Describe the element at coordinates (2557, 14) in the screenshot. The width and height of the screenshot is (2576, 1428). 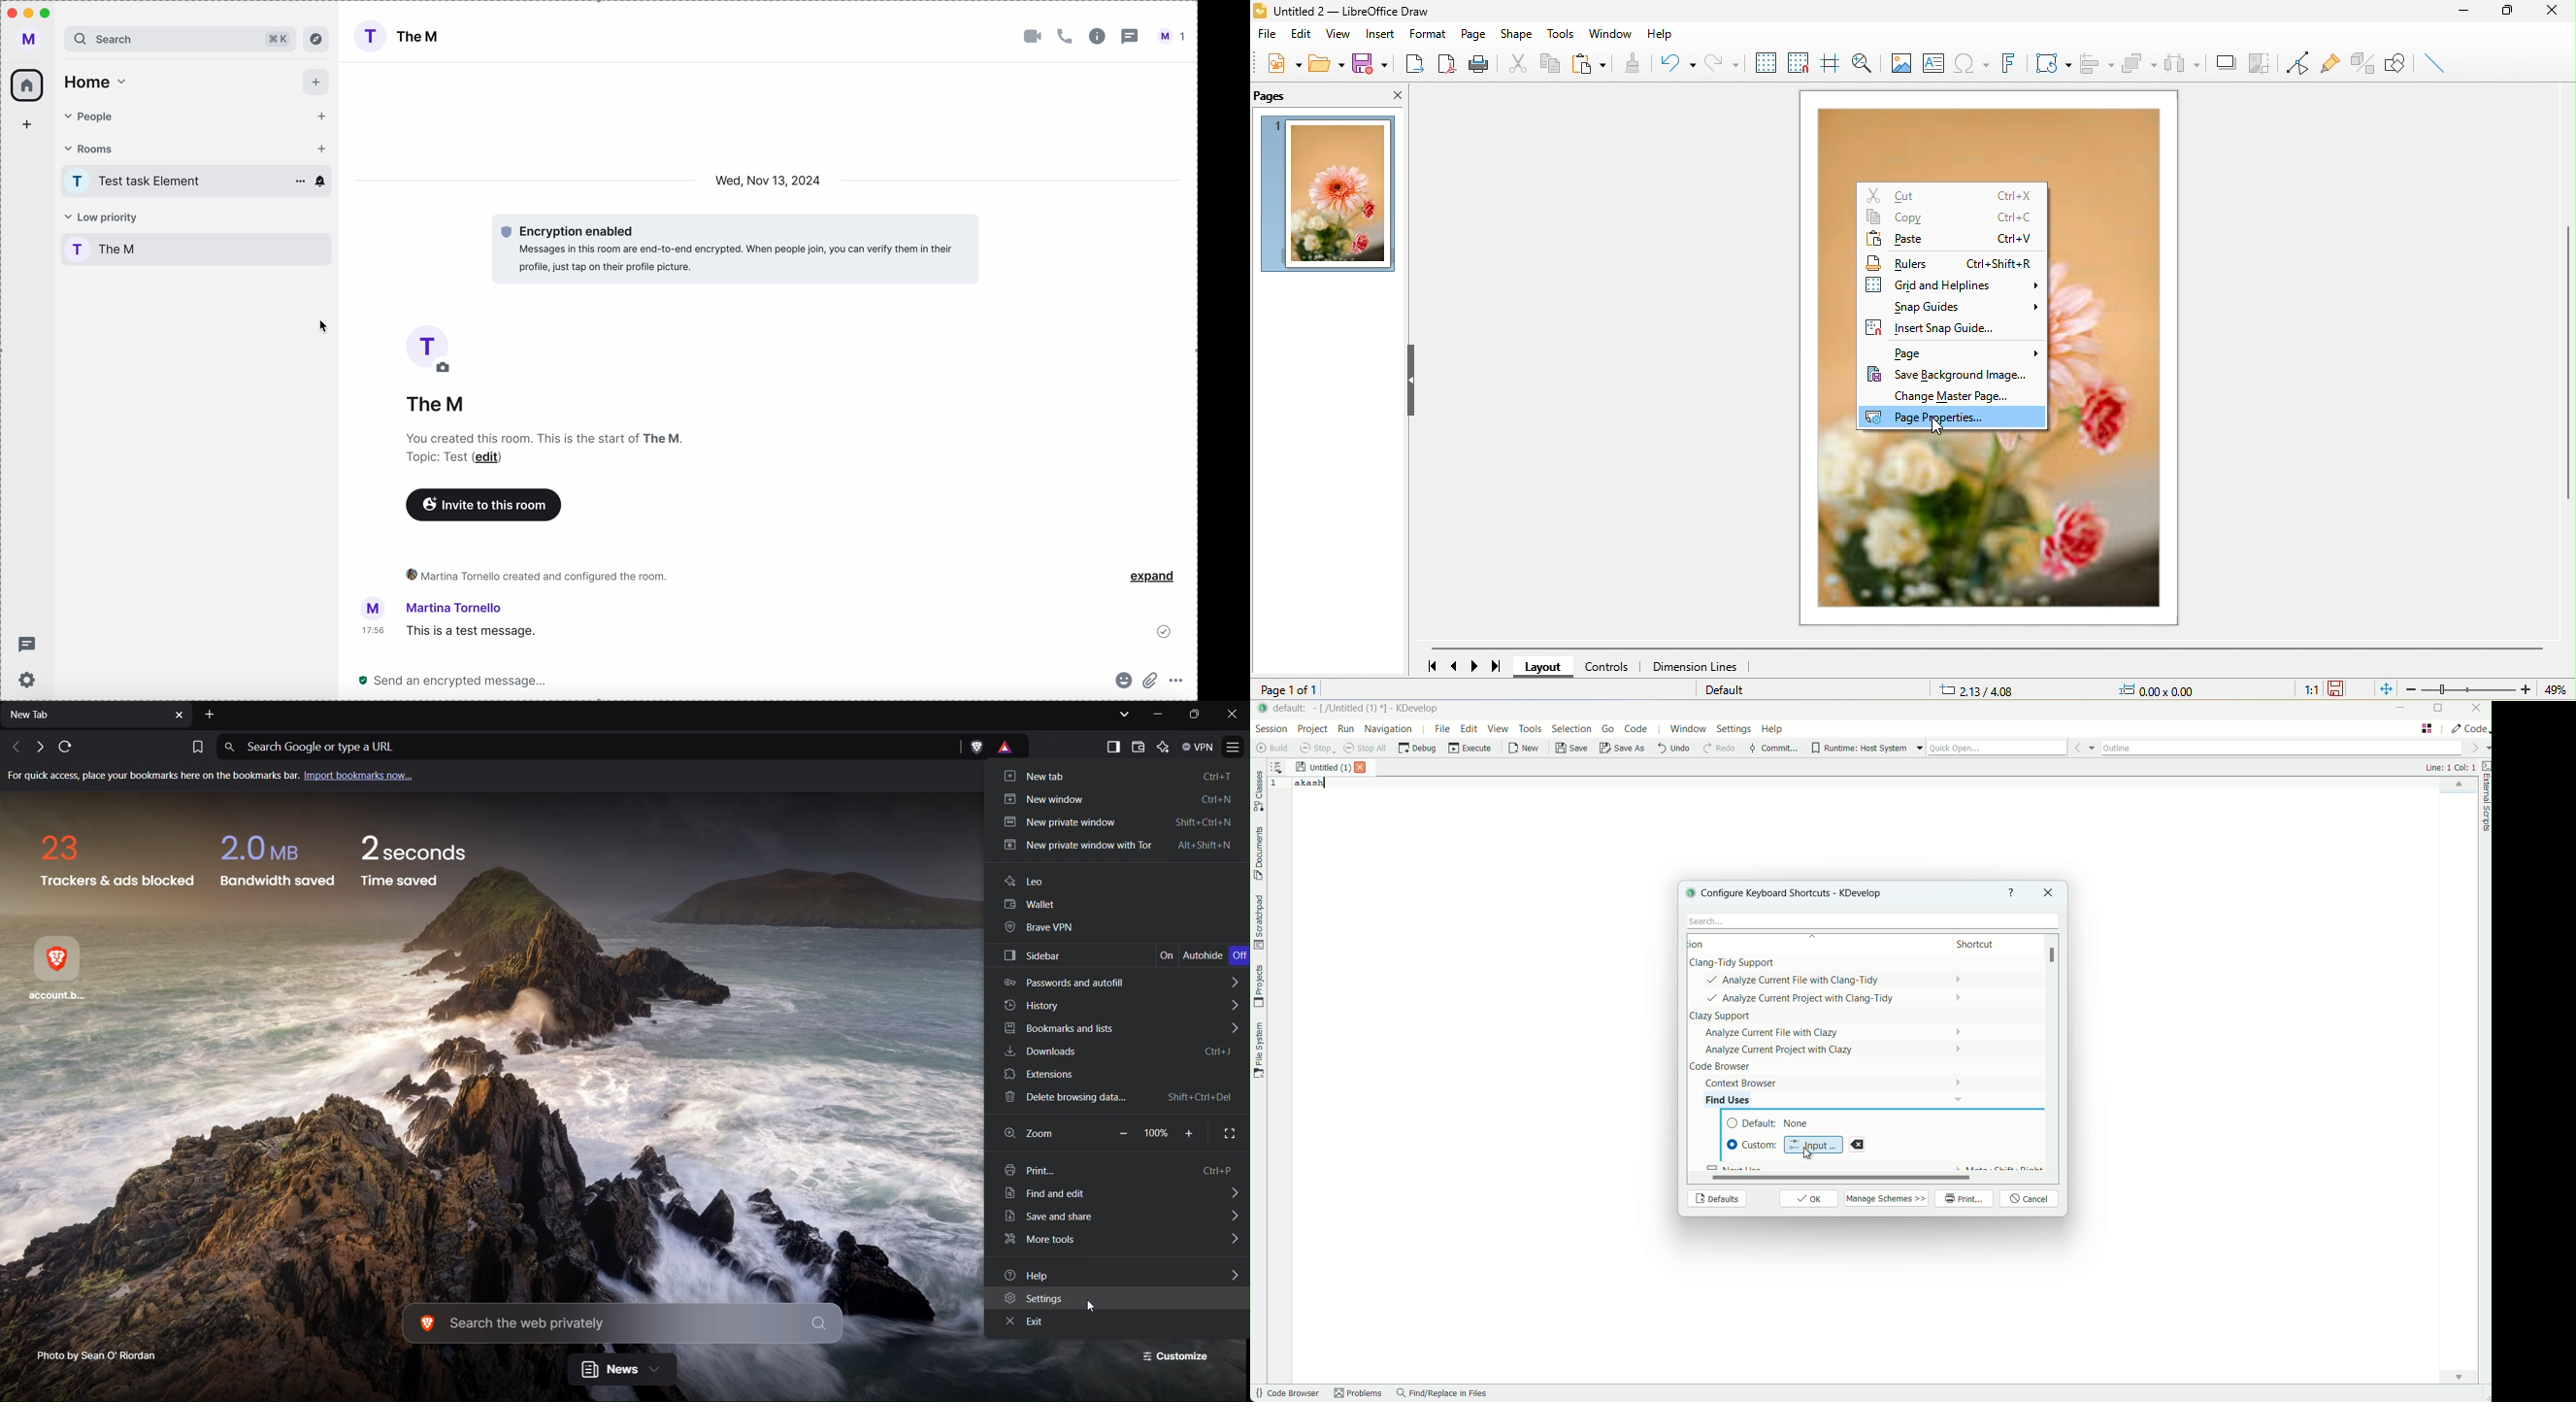
I see `close` at that location.